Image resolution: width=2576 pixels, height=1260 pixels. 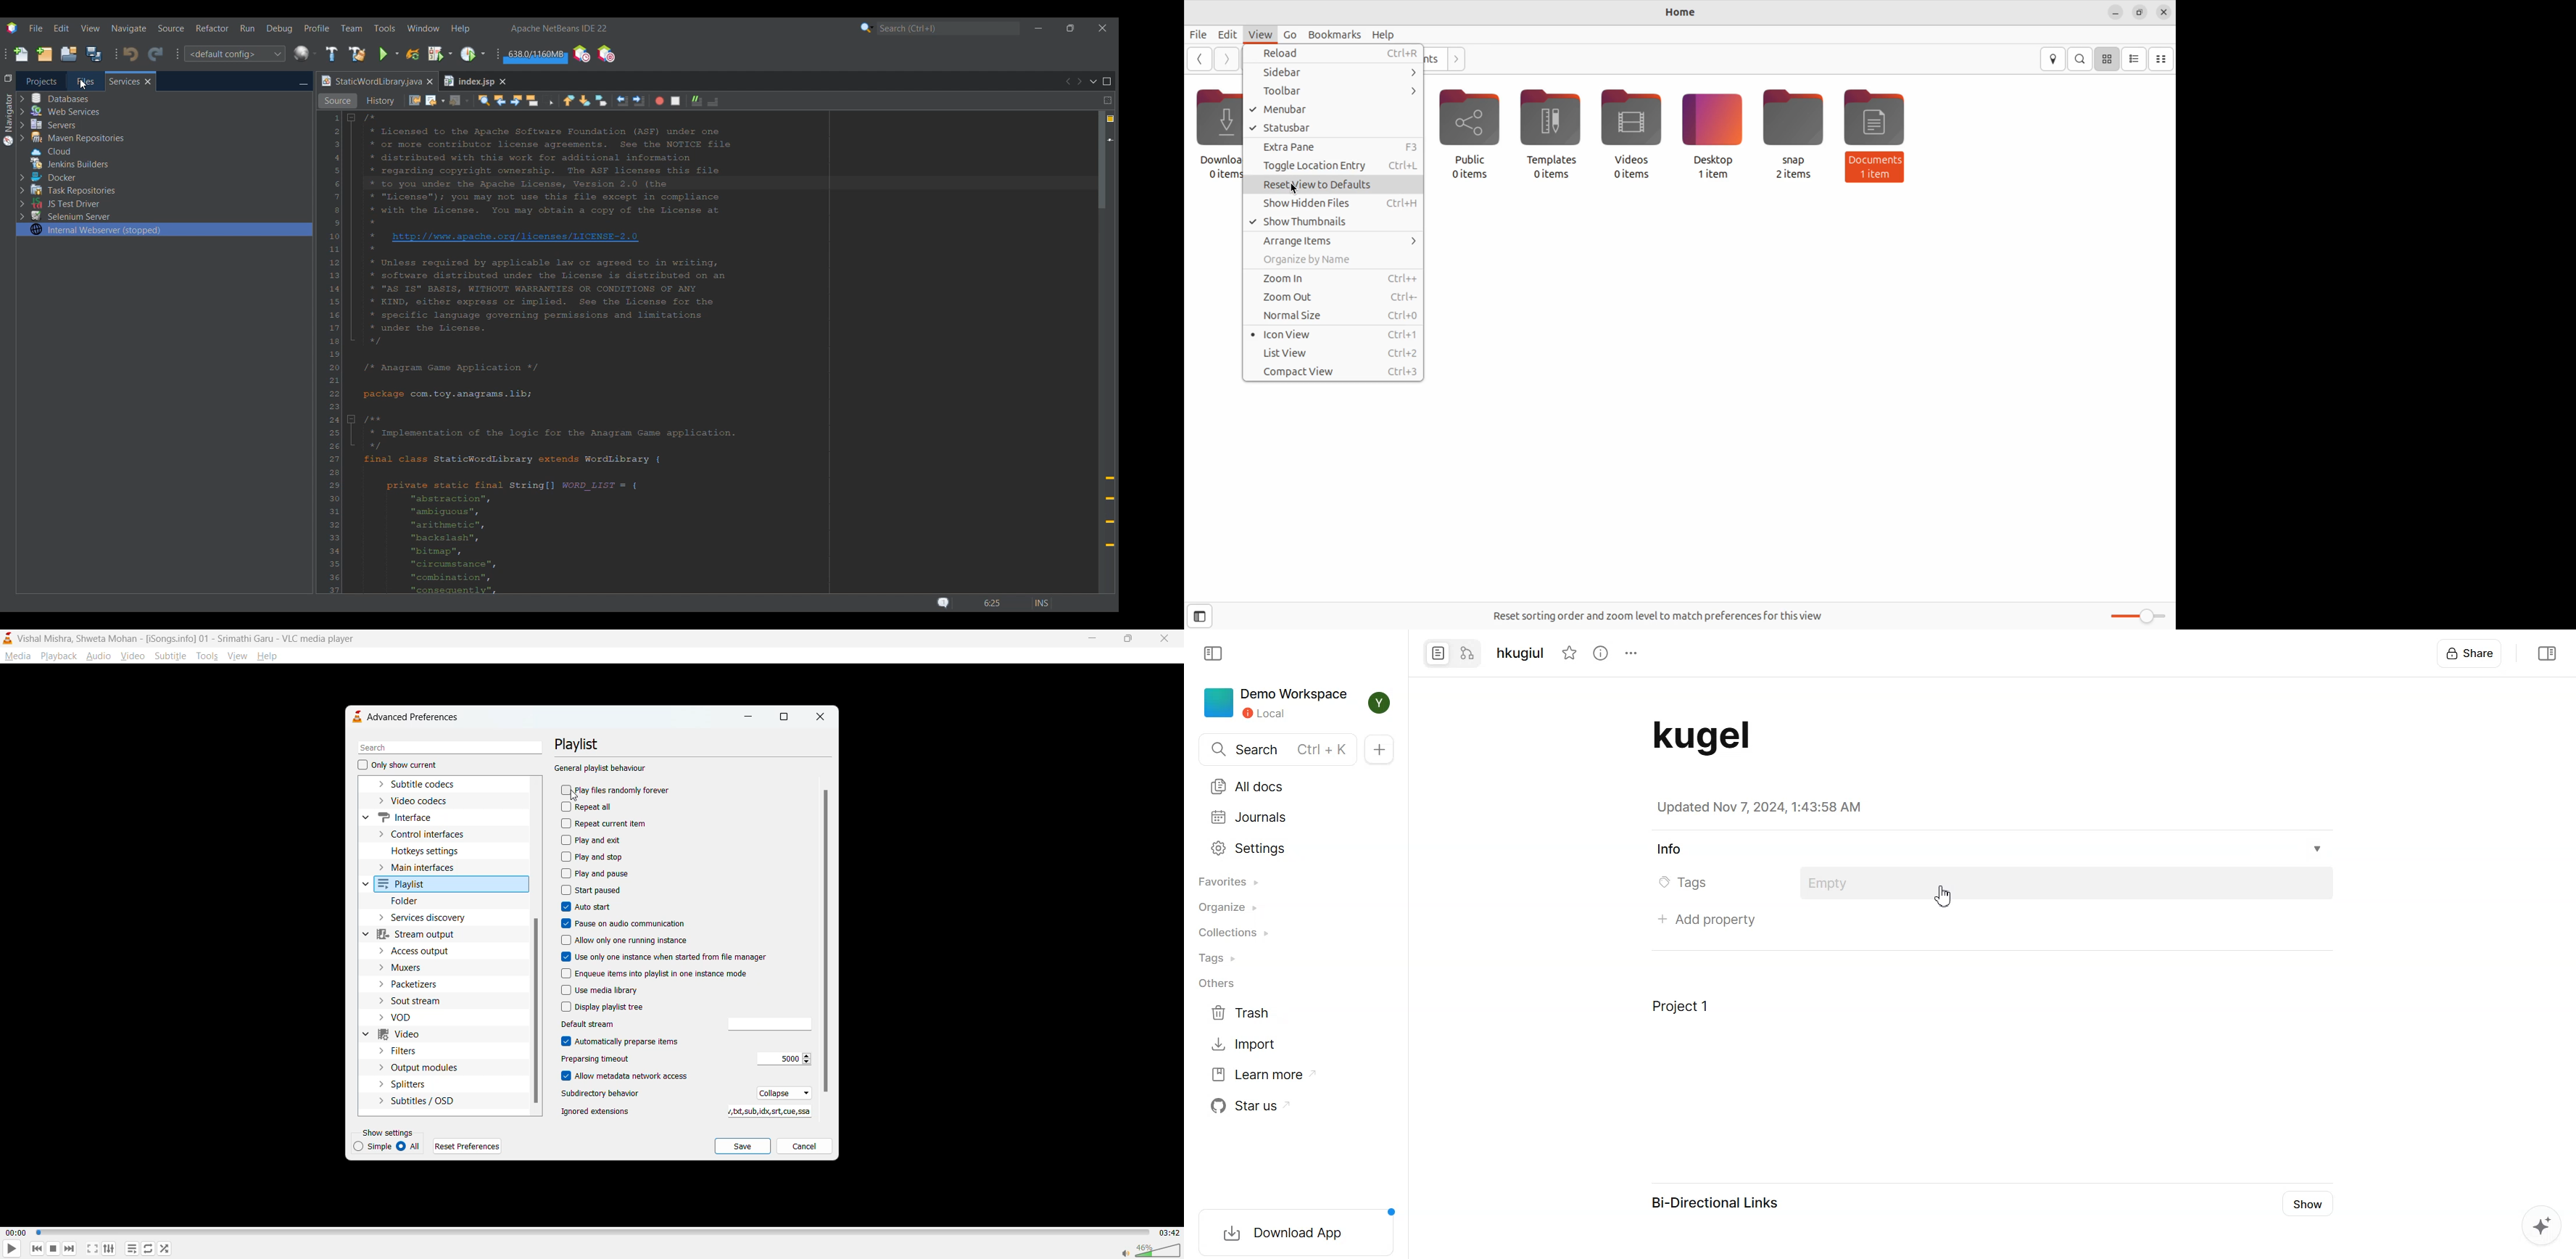 What do you see at coordinates (405, 1036) in the screenshot?
I see `video` at bounding box center [405, 1036].